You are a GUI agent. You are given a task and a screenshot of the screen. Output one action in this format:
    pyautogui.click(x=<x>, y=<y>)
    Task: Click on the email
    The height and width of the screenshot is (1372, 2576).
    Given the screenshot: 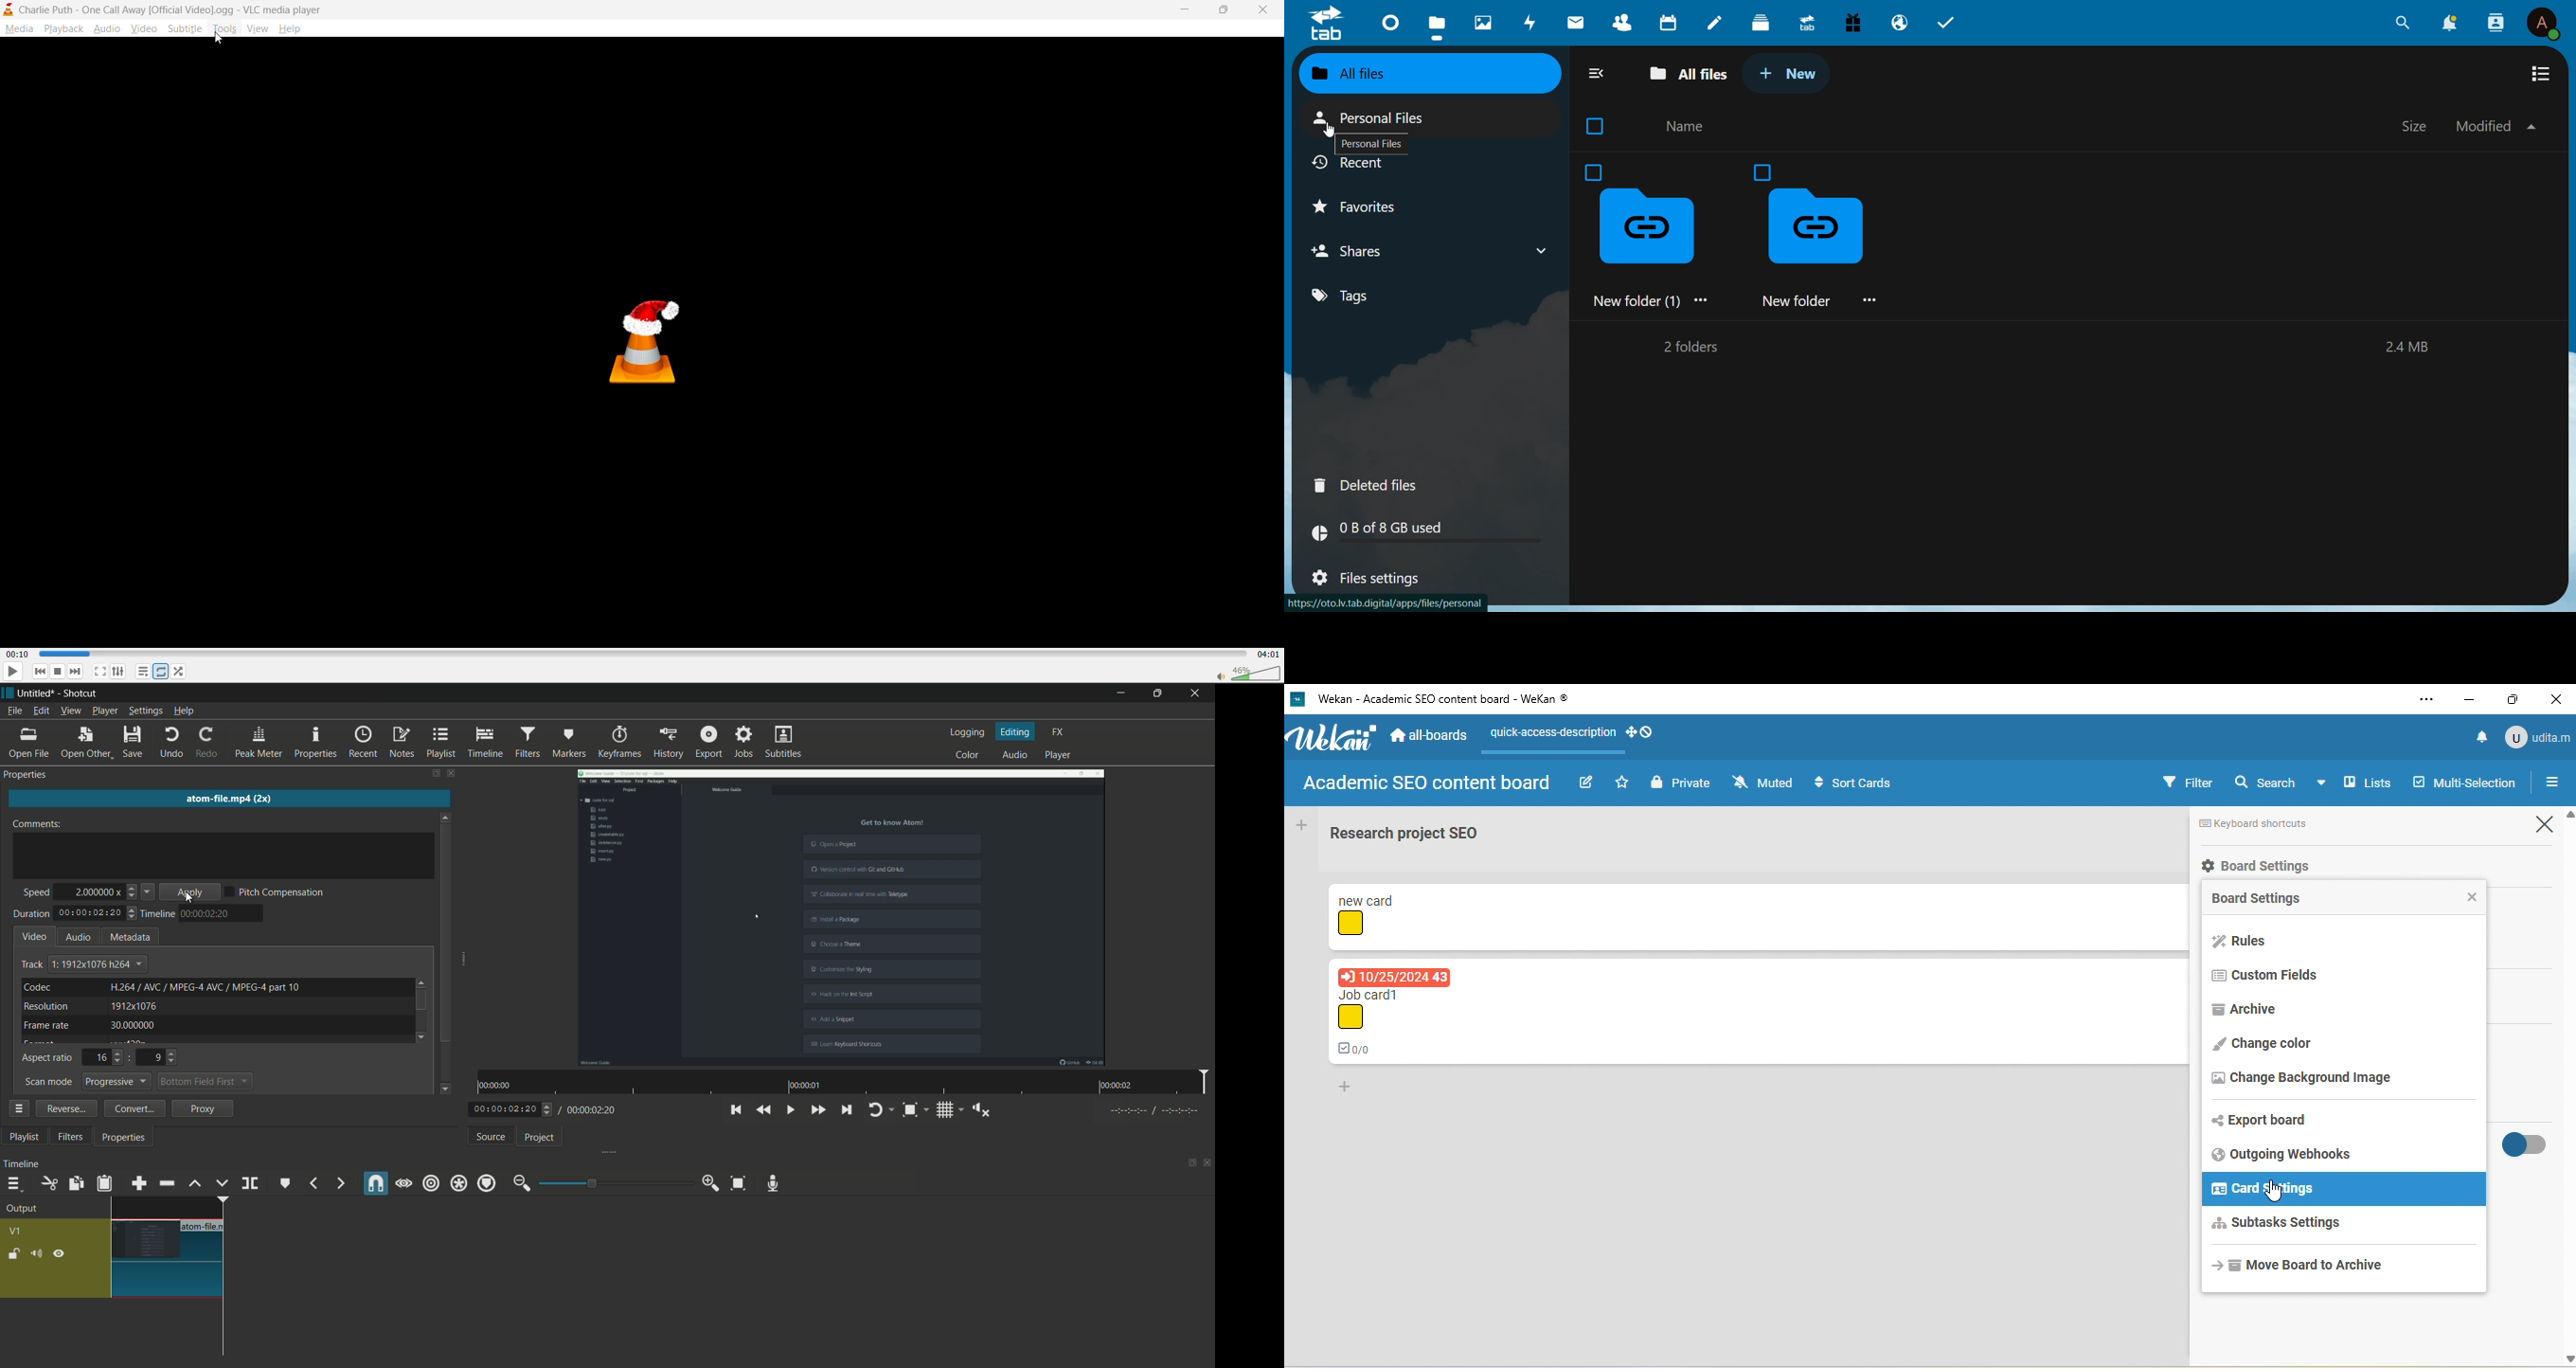 What is the action you would take?
    pyautogui.click(x=1899, y=24)
    